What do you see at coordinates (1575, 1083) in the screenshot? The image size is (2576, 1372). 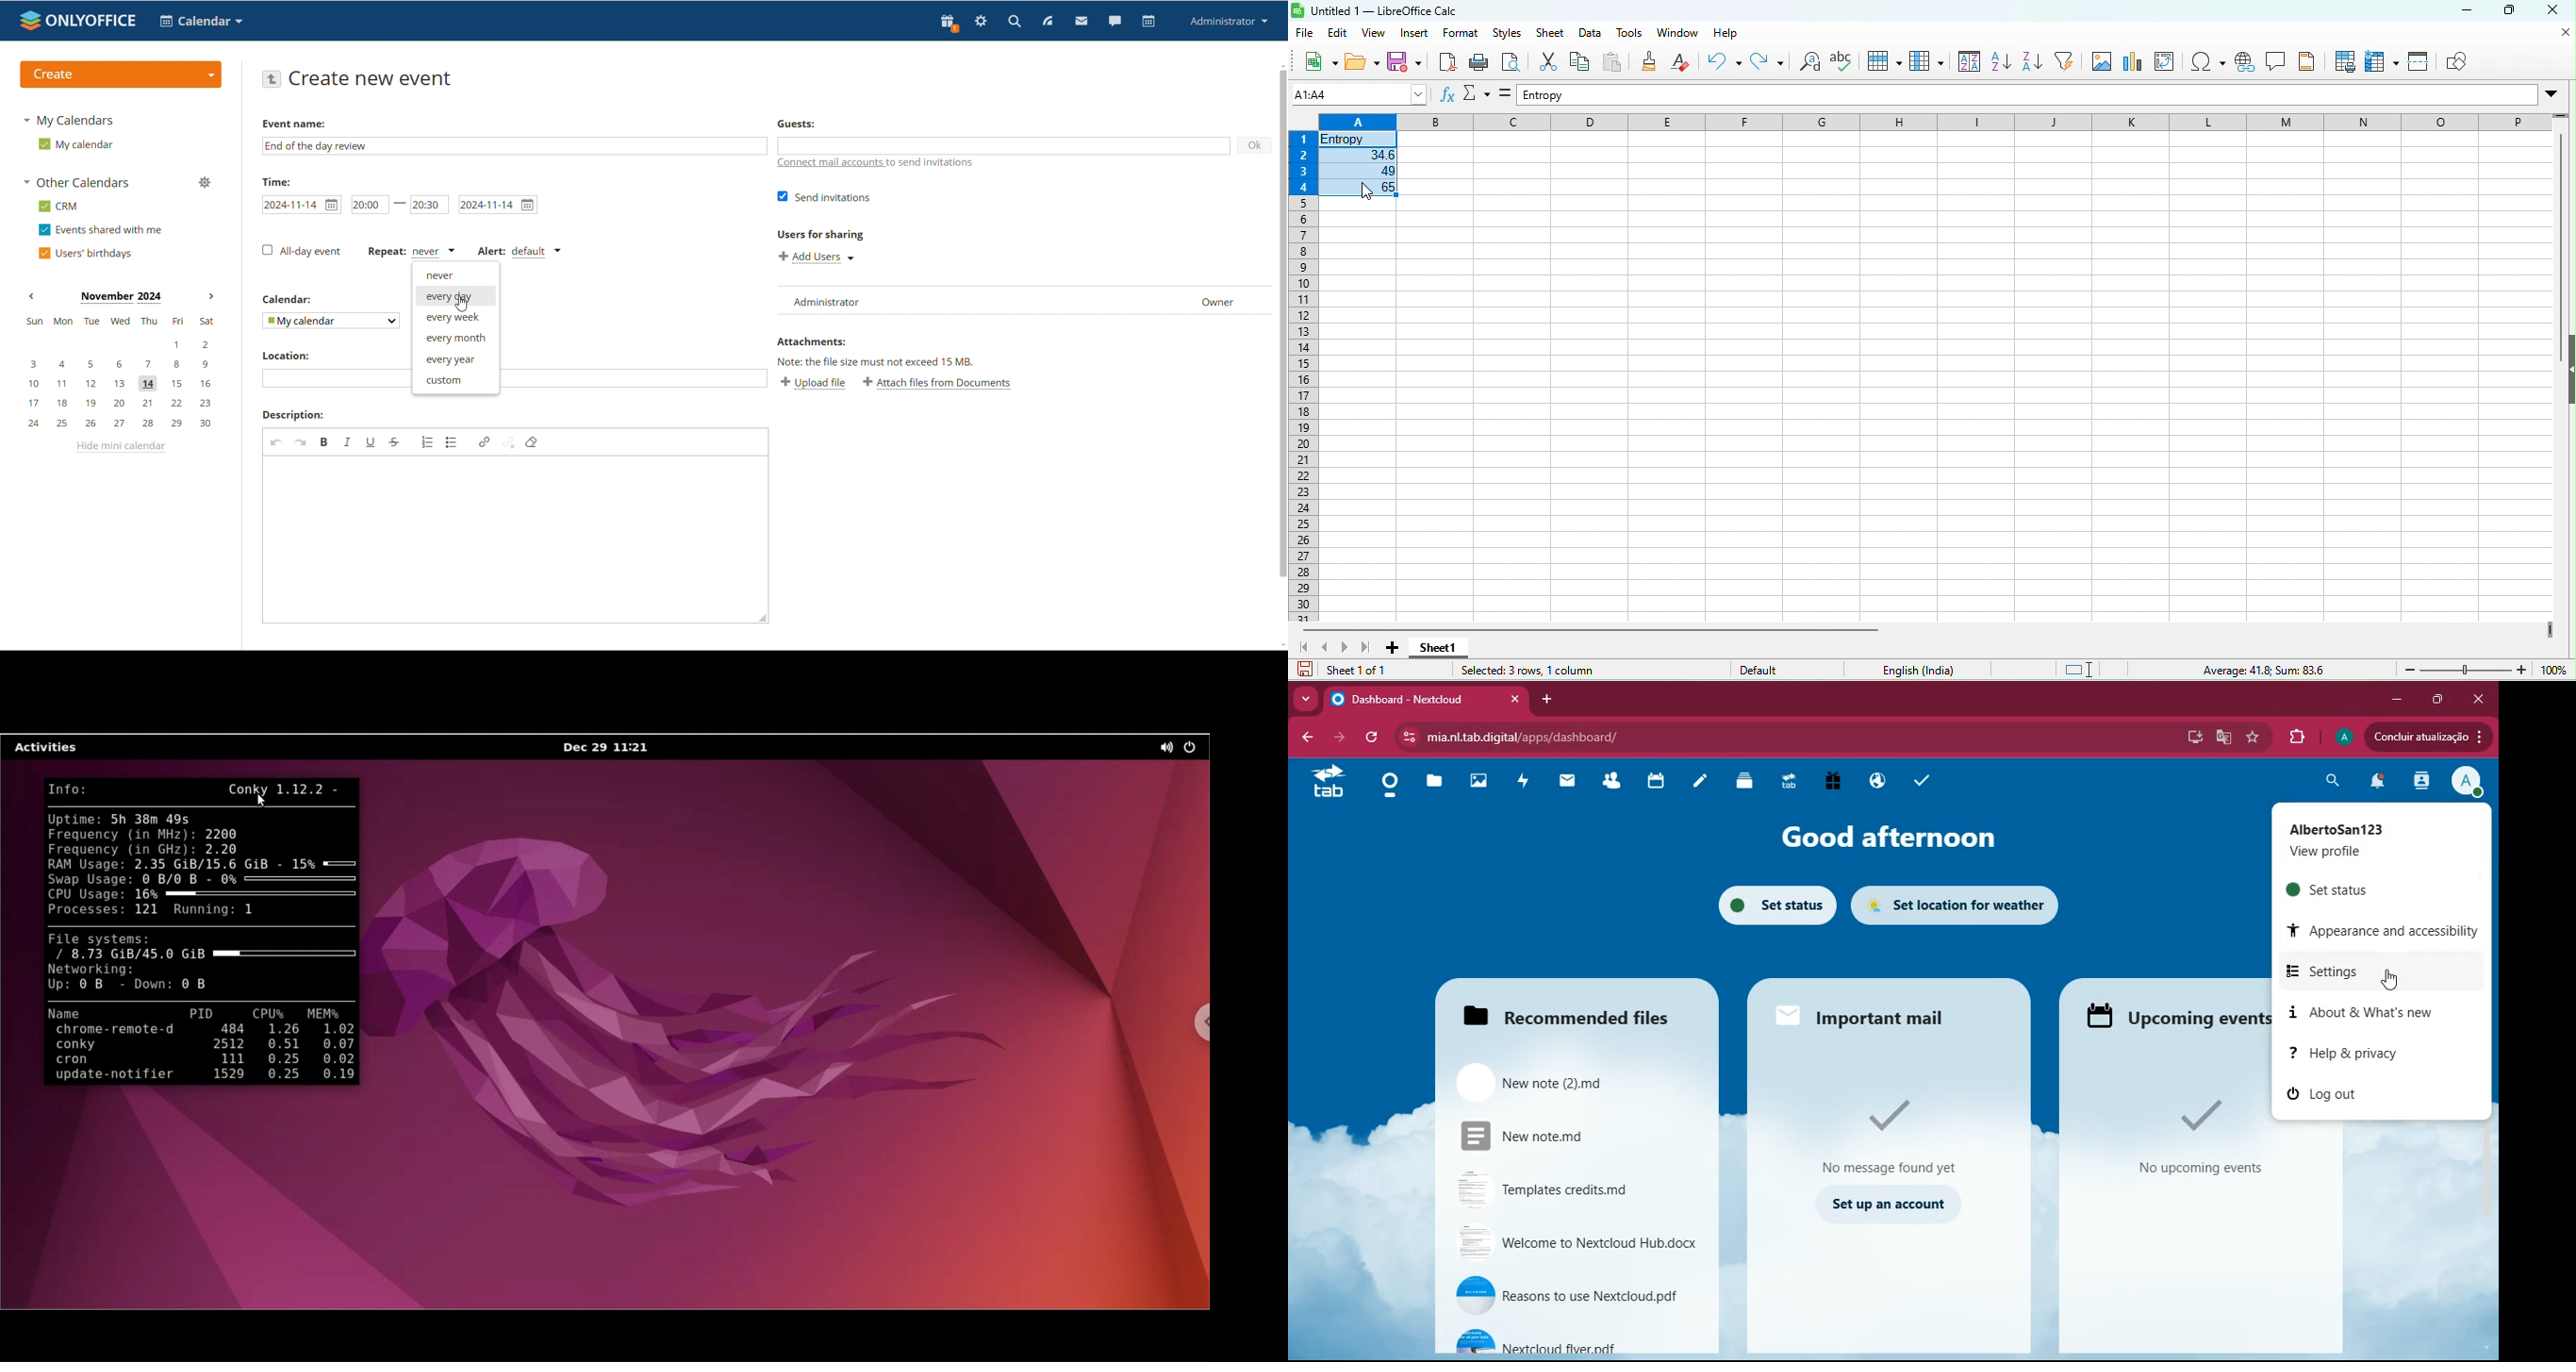 I see `file` at bounding box center [1575, 1083].